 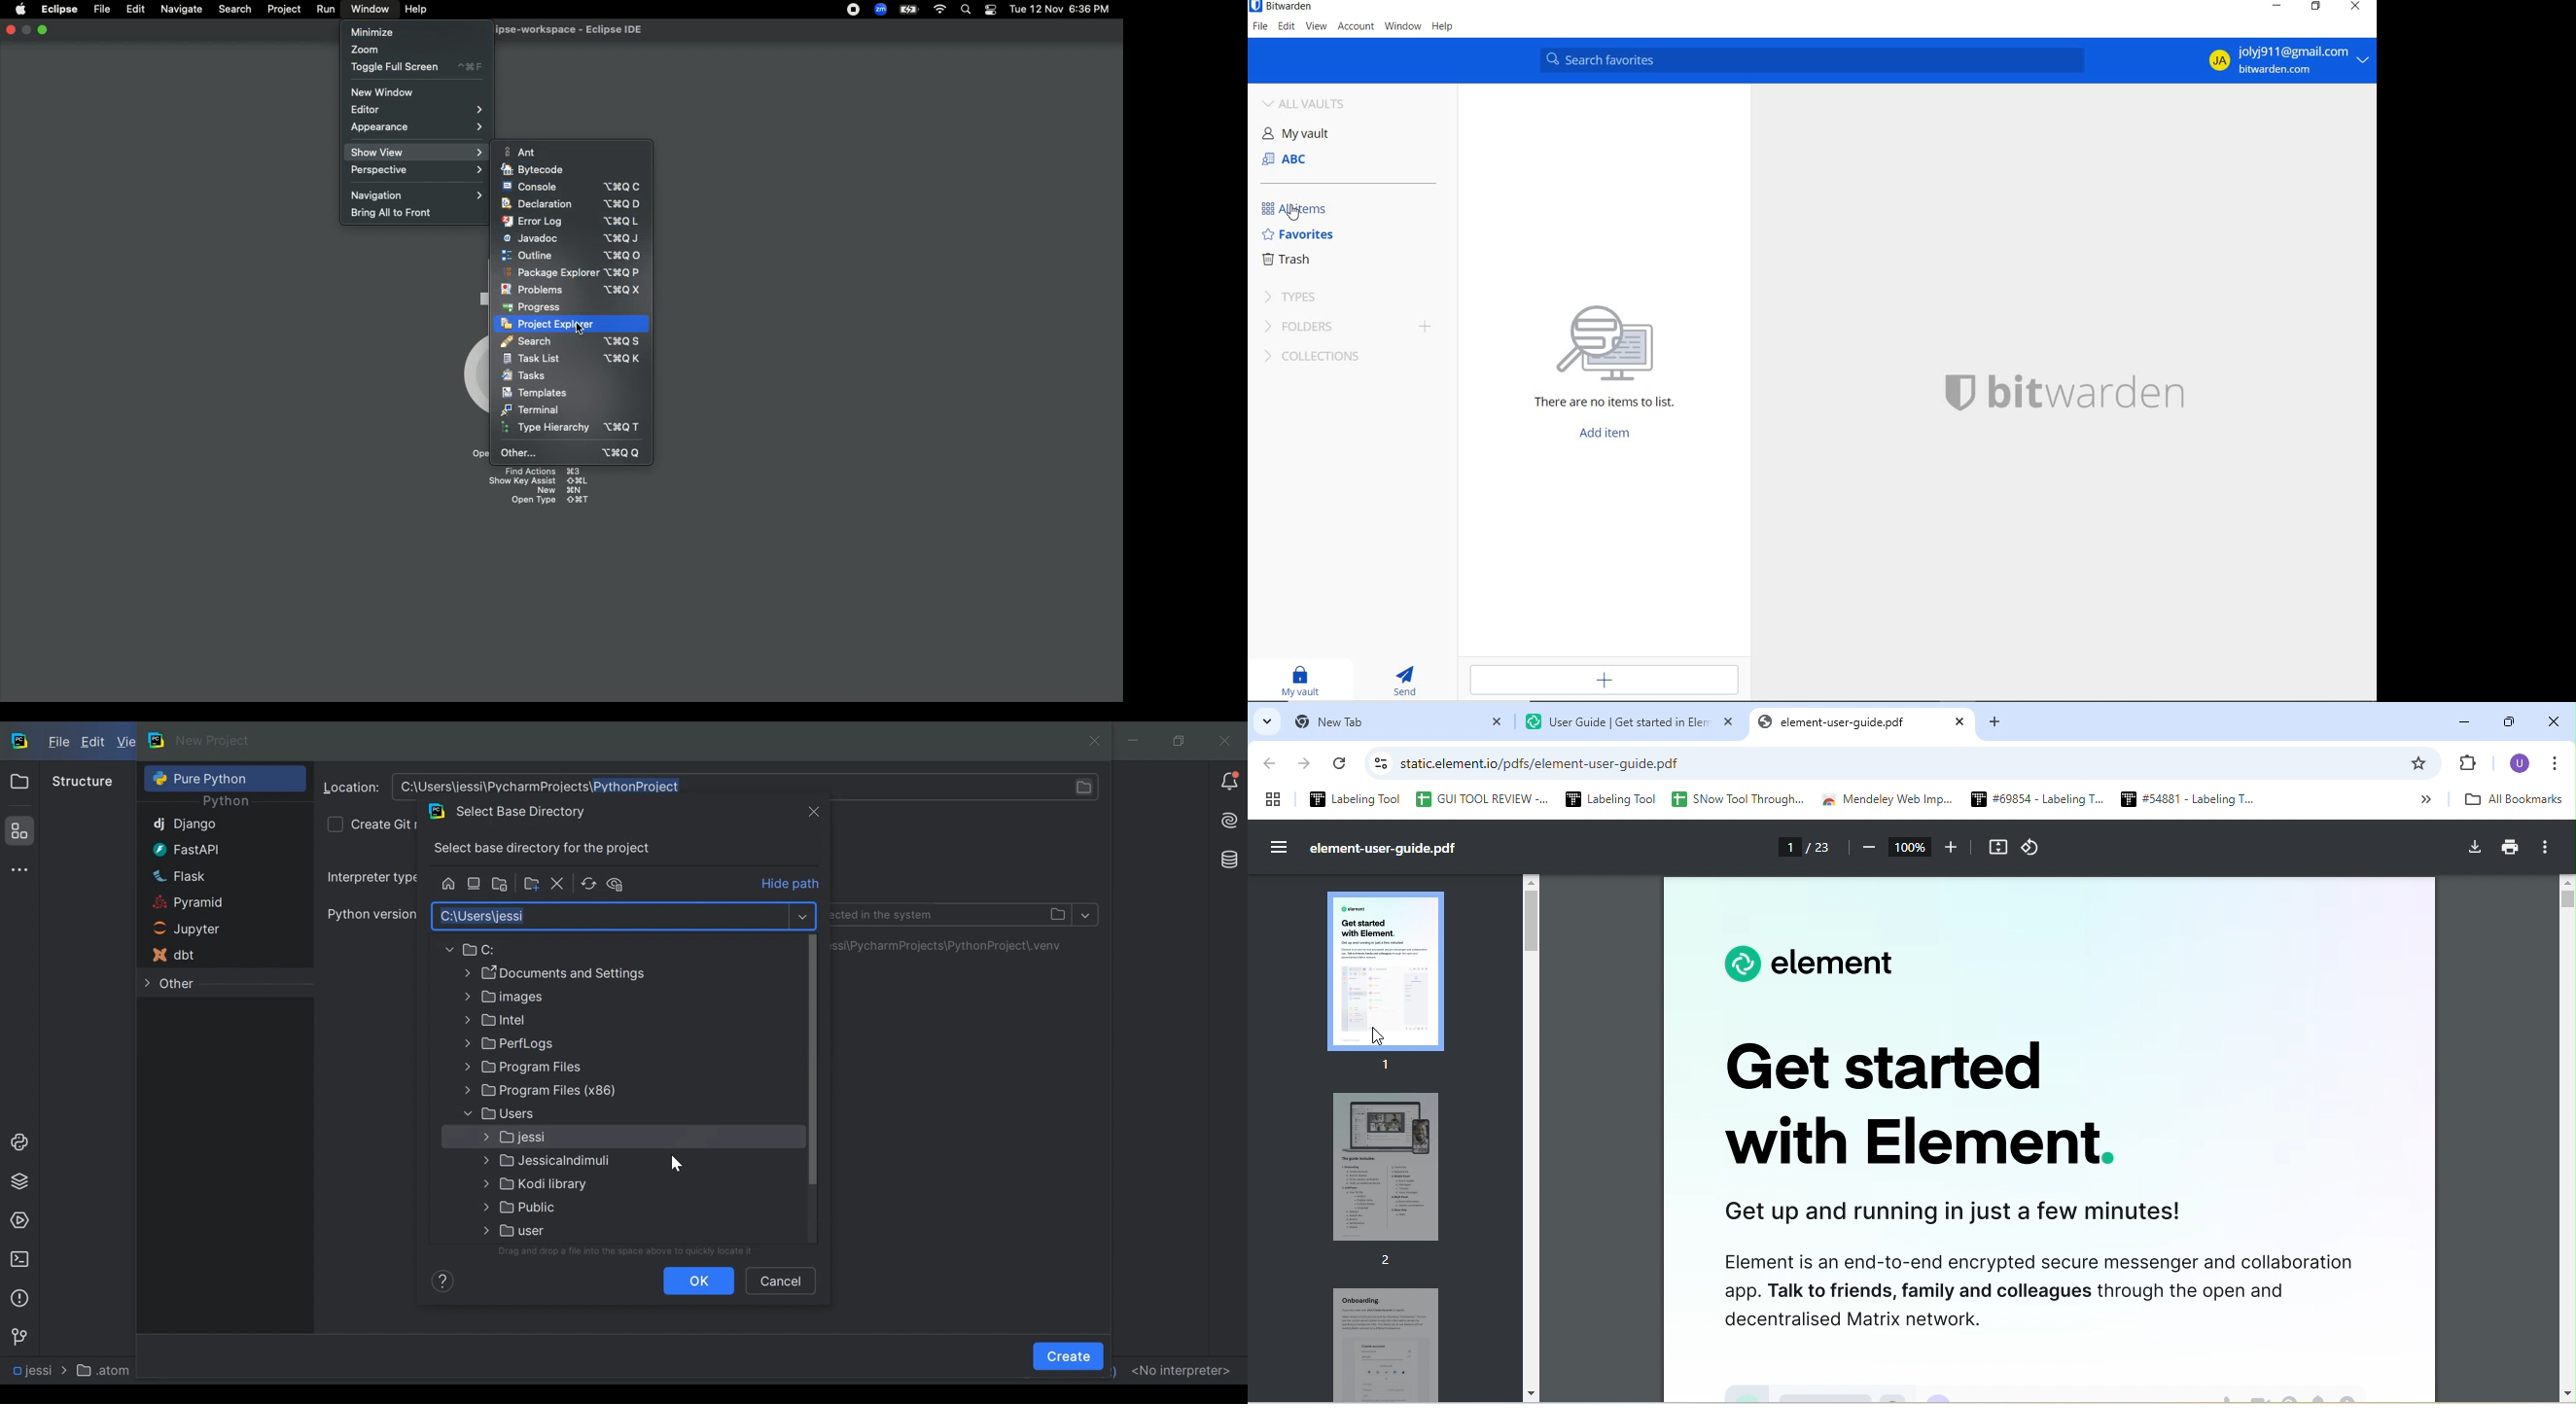 What do you see at coordinates (1591, 405) in the screenshot?
I see `There are no items to list` at bounding box center [1591, 405].